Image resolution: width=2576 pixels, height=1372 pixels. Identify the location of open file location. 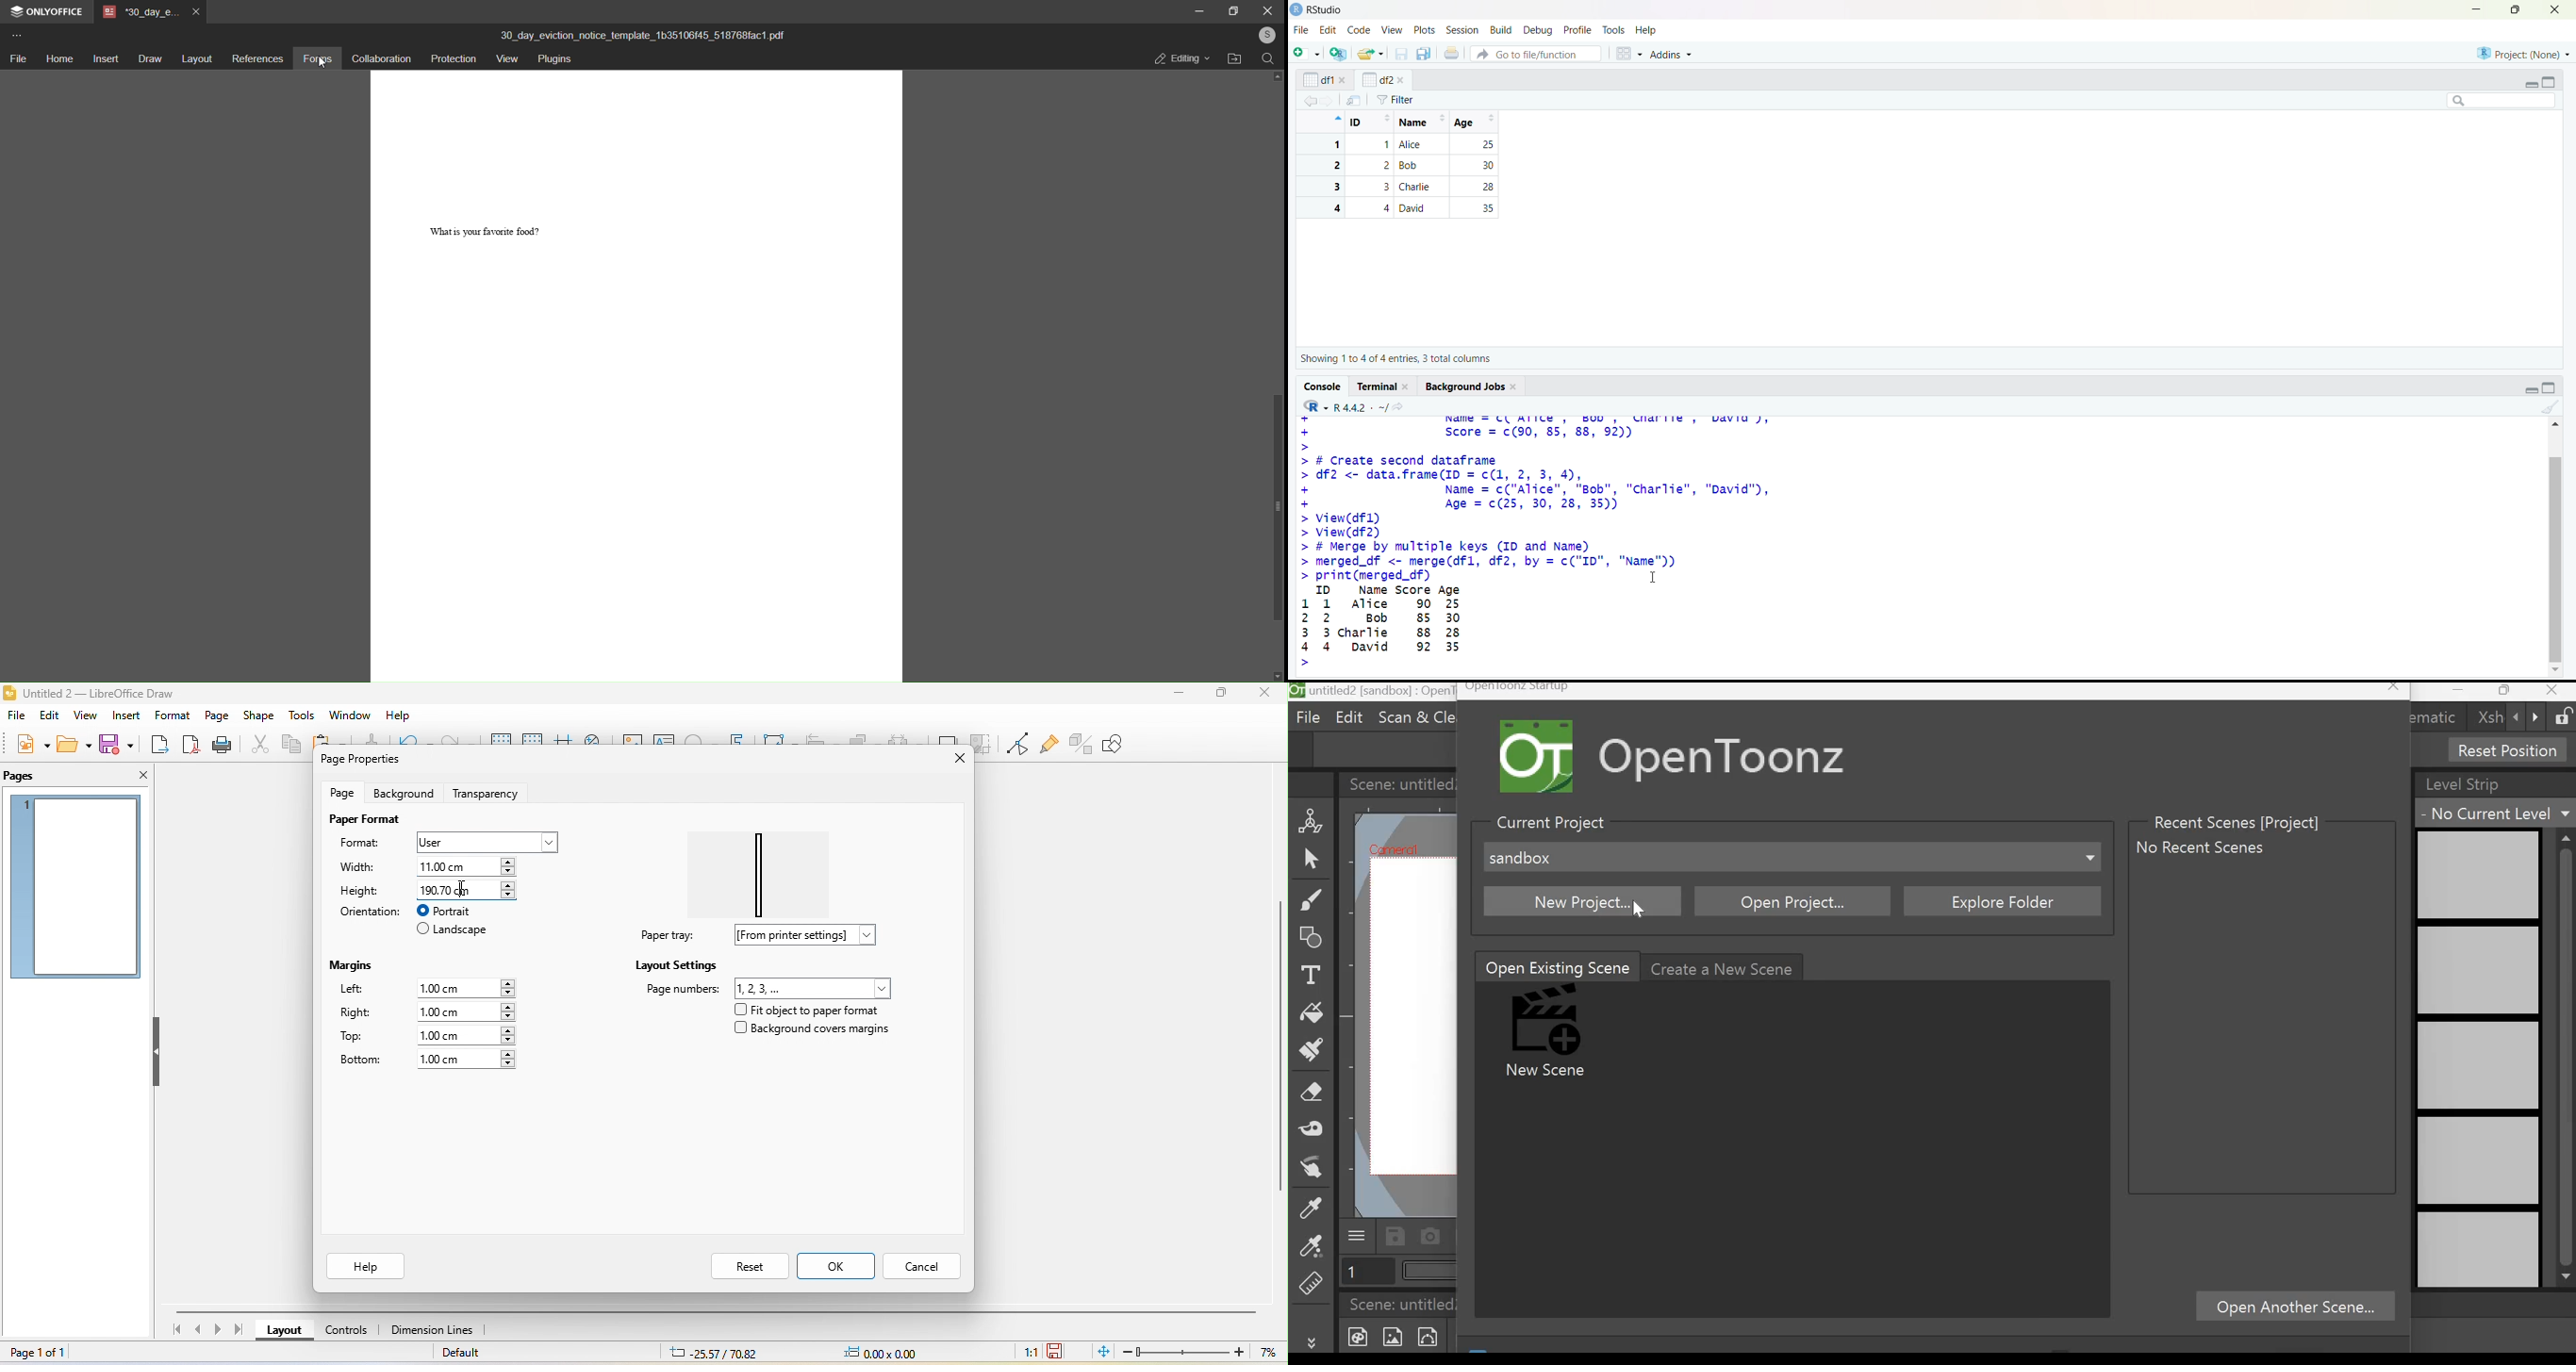
(1232, 58).